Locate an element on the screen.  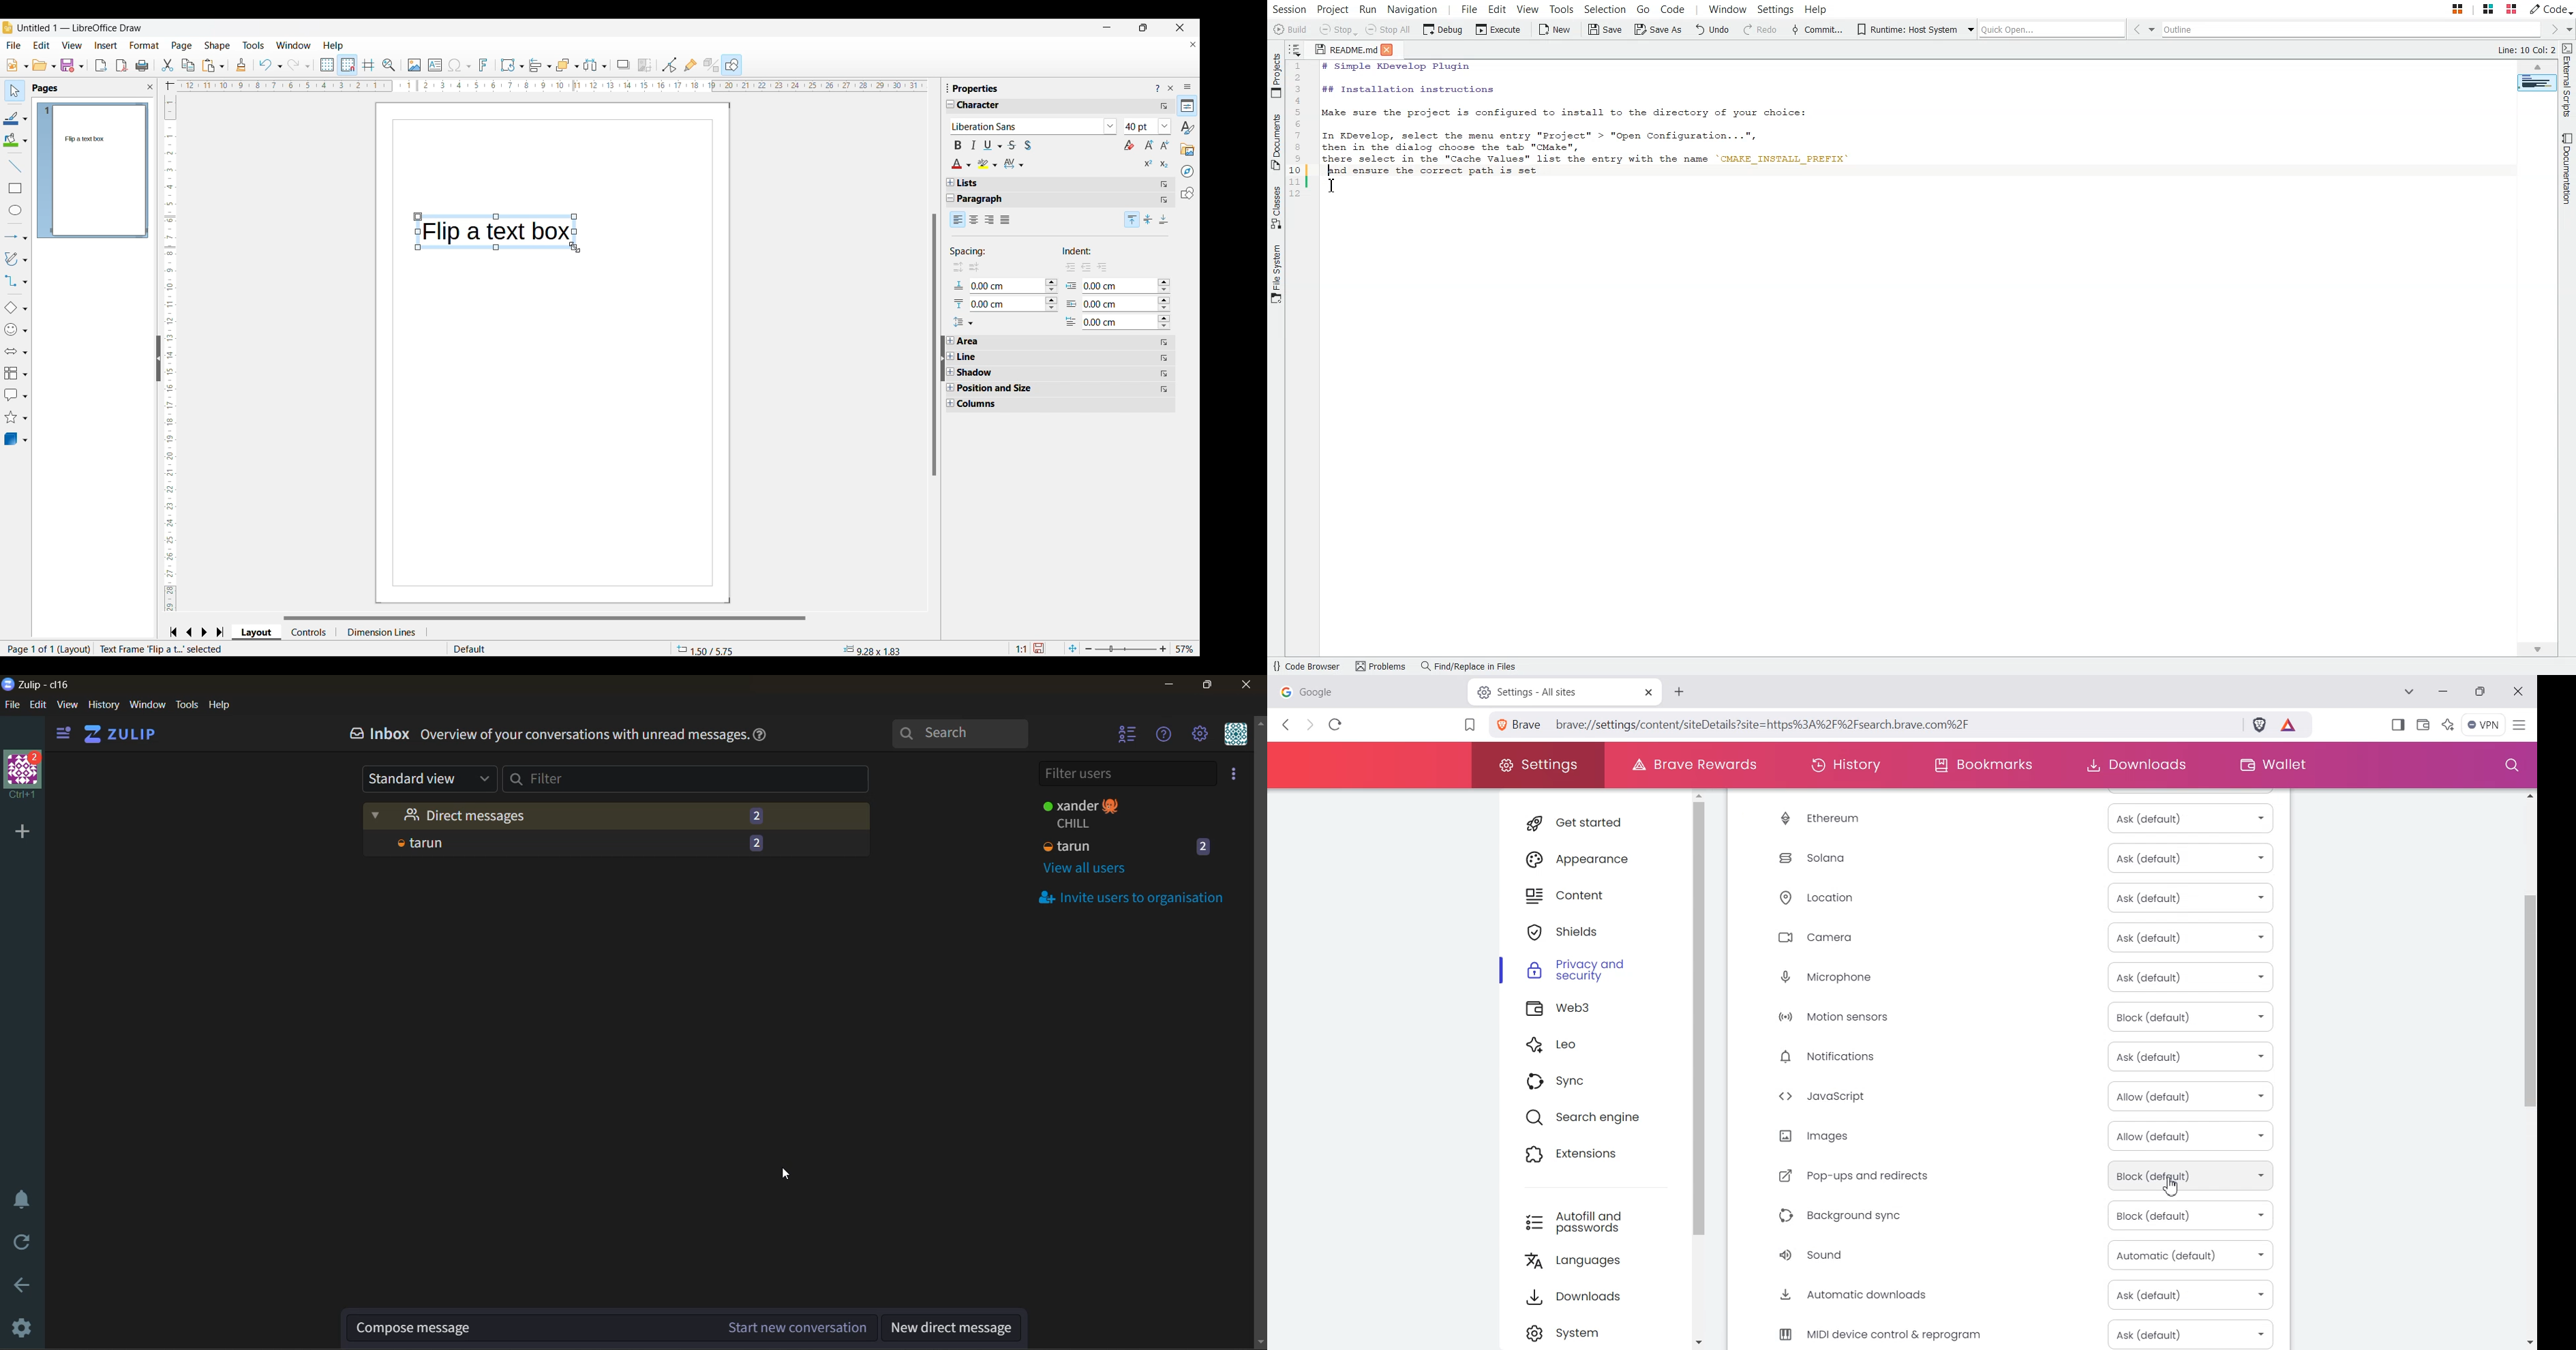
Fit page to current window is located at coordinates (1073, 648).